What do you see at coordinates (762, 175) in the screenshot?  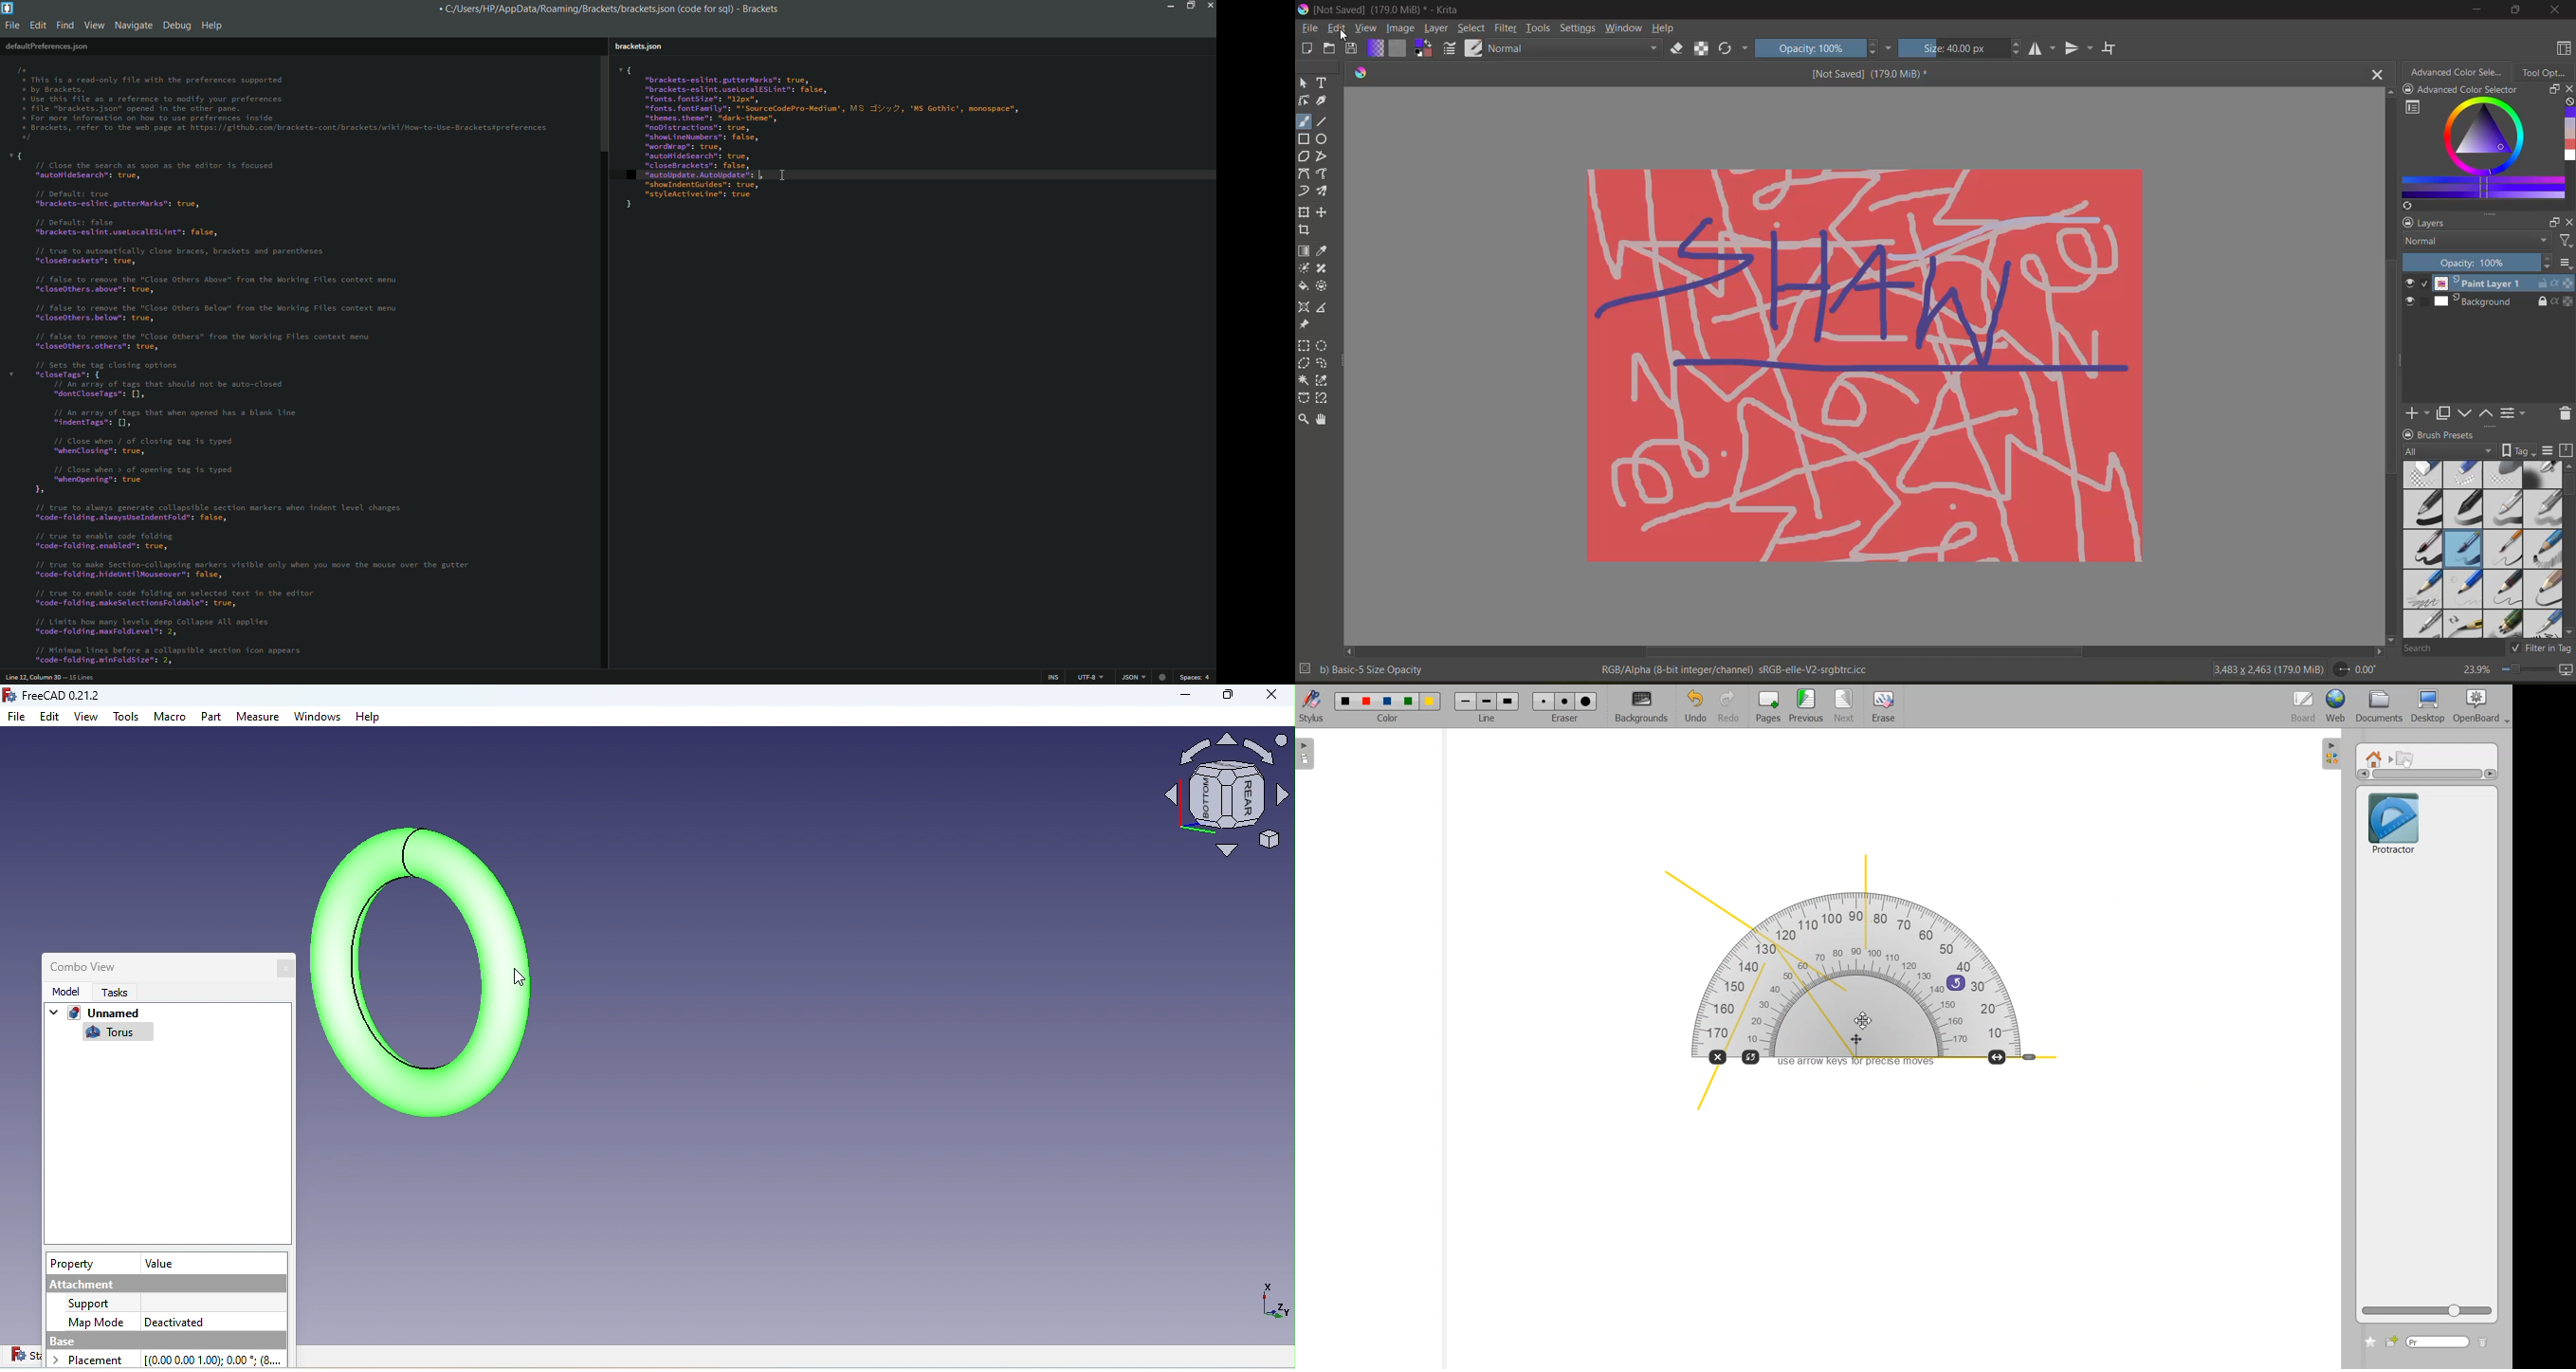 I see `cursor` at bounding box center [762, 175].